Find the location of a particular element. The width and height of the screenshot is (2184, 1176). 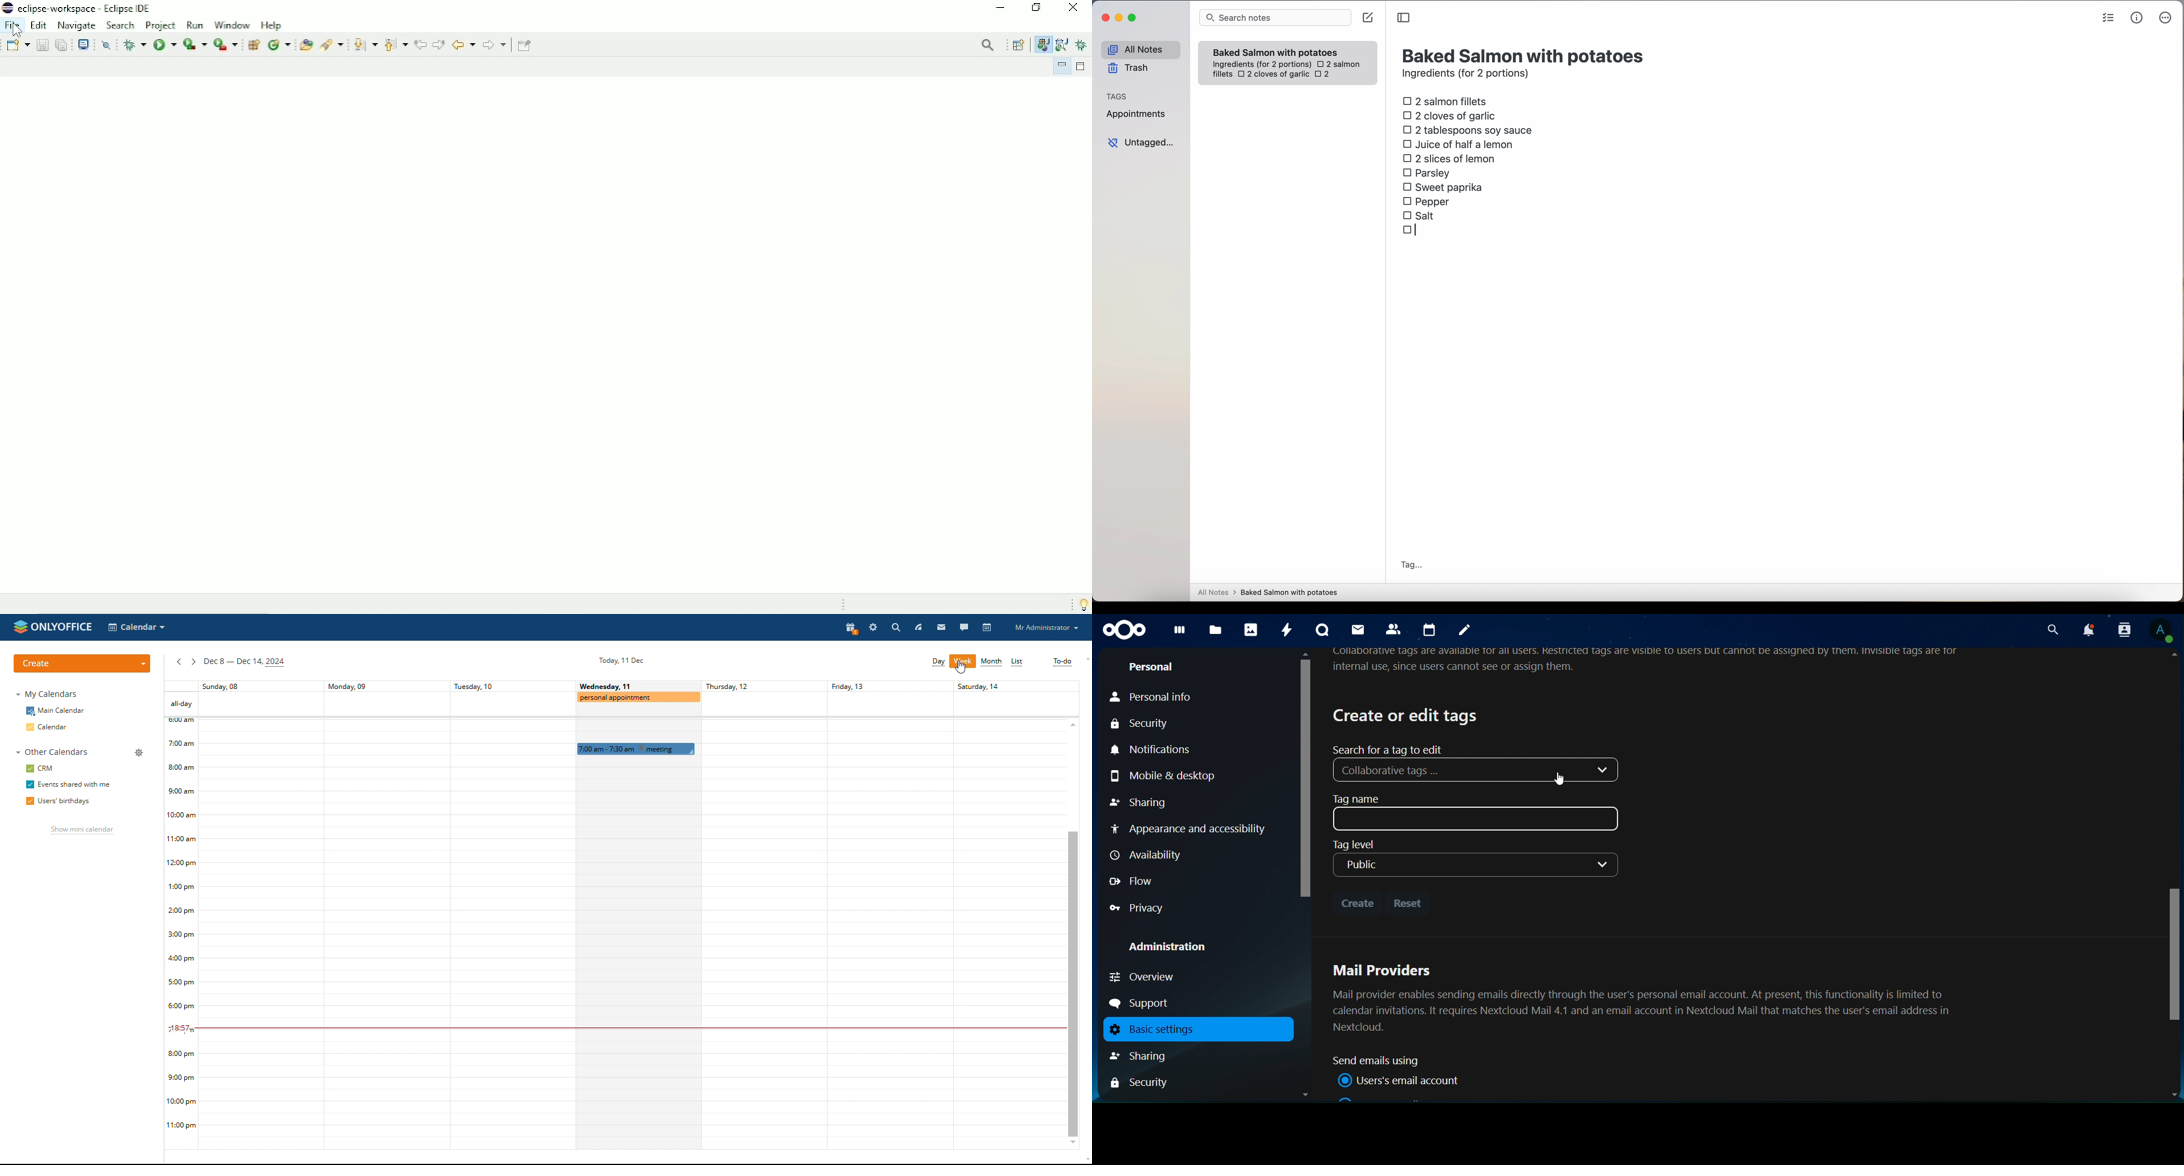

more options is located at coordinates (2167, 18).